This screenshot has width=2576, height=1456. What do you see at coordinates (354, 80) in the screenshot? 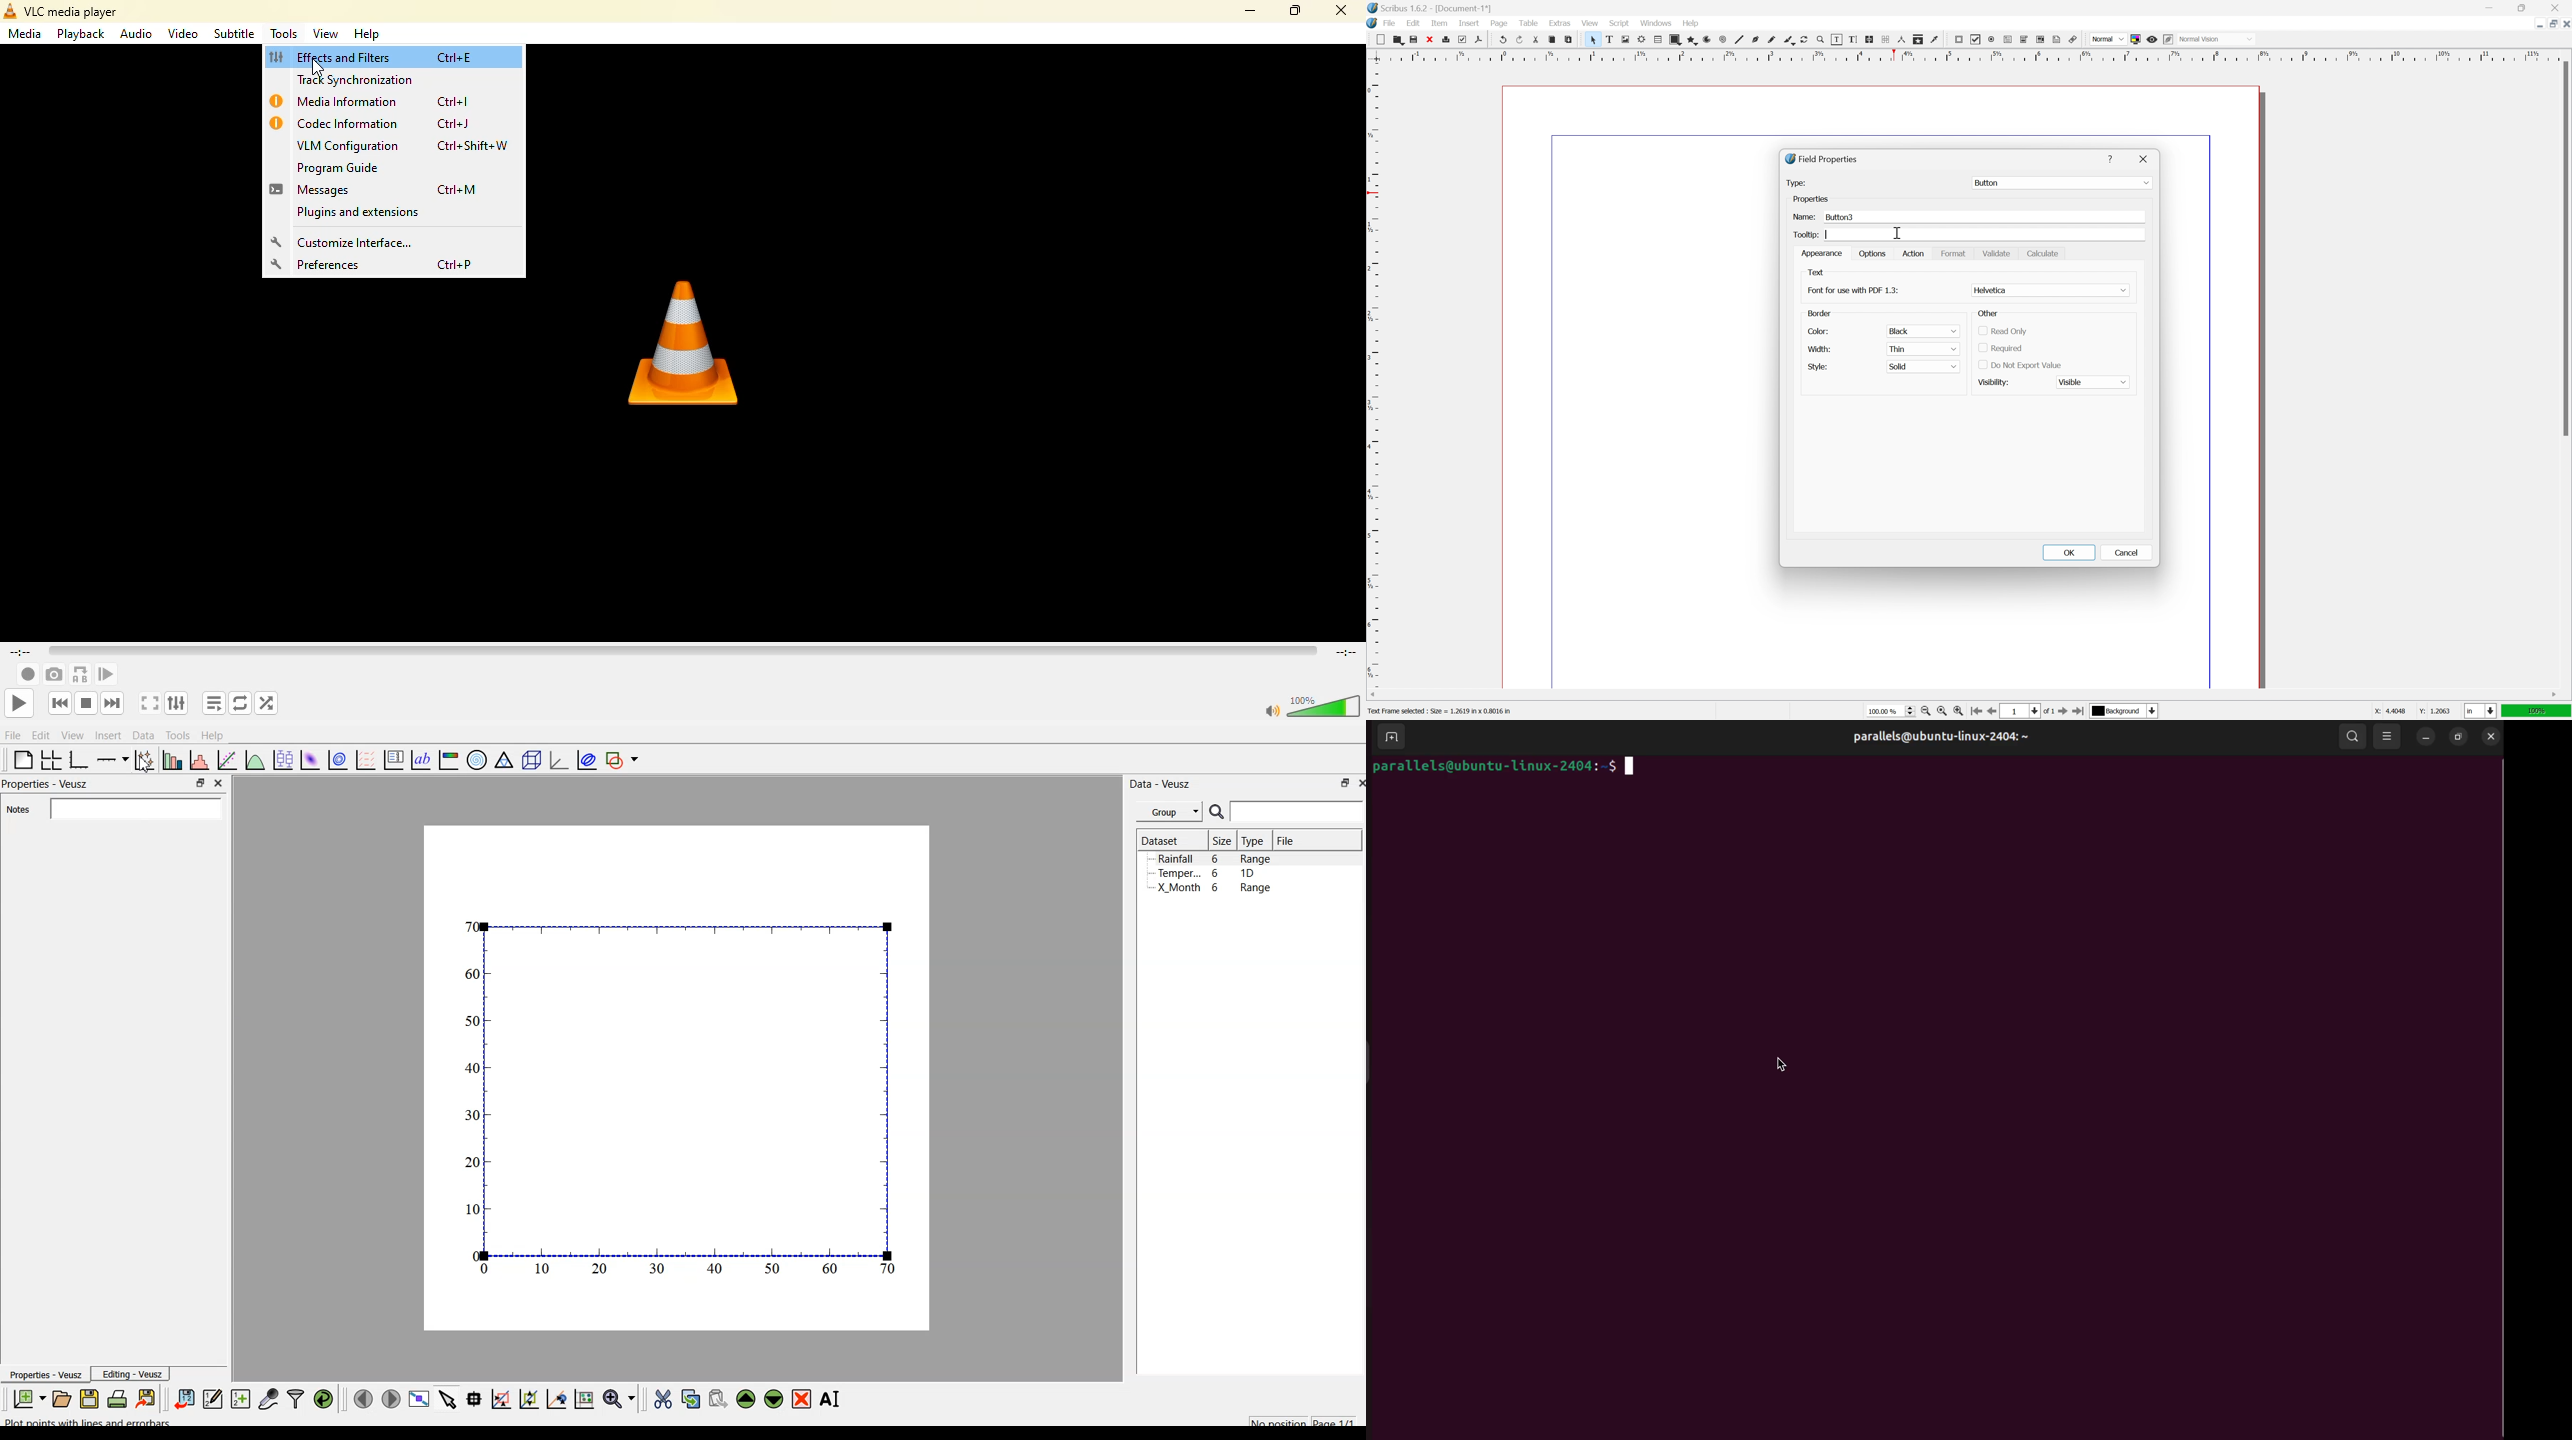
I see `track synchronization` at bounding box center [354, 80].